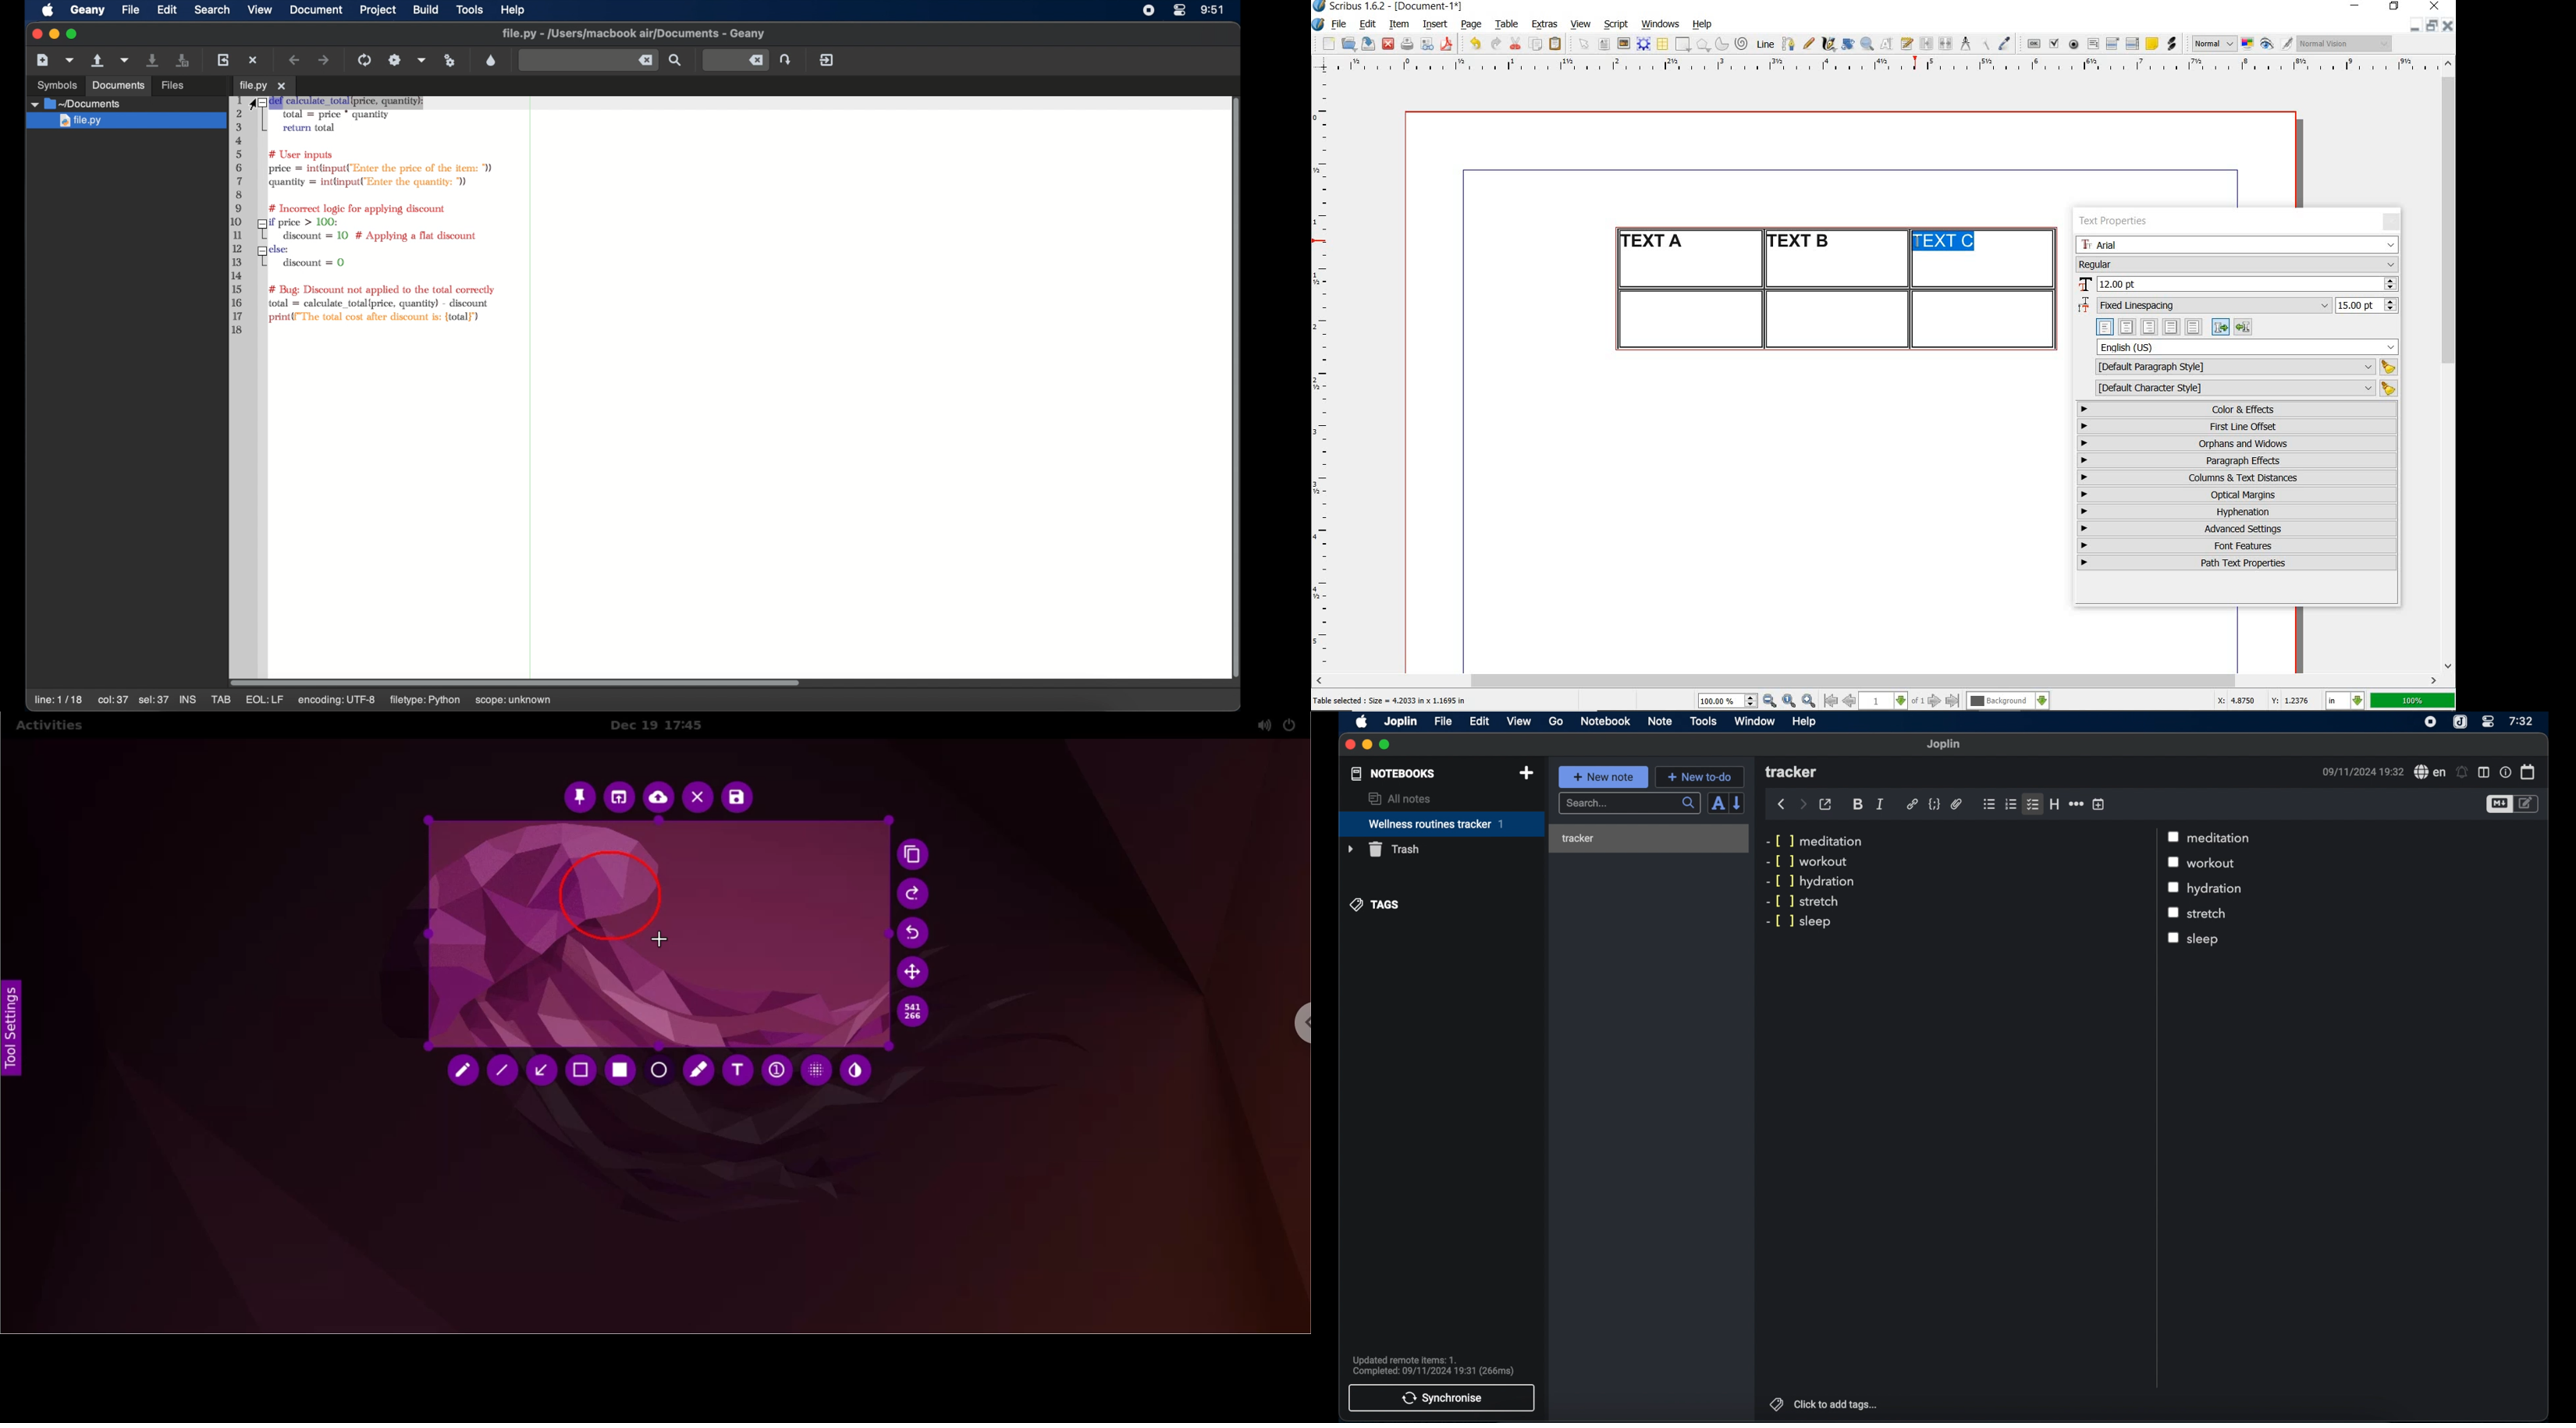  Describe the element at coordinates (1556, 721) in the screenshot. I see `go` at that location.